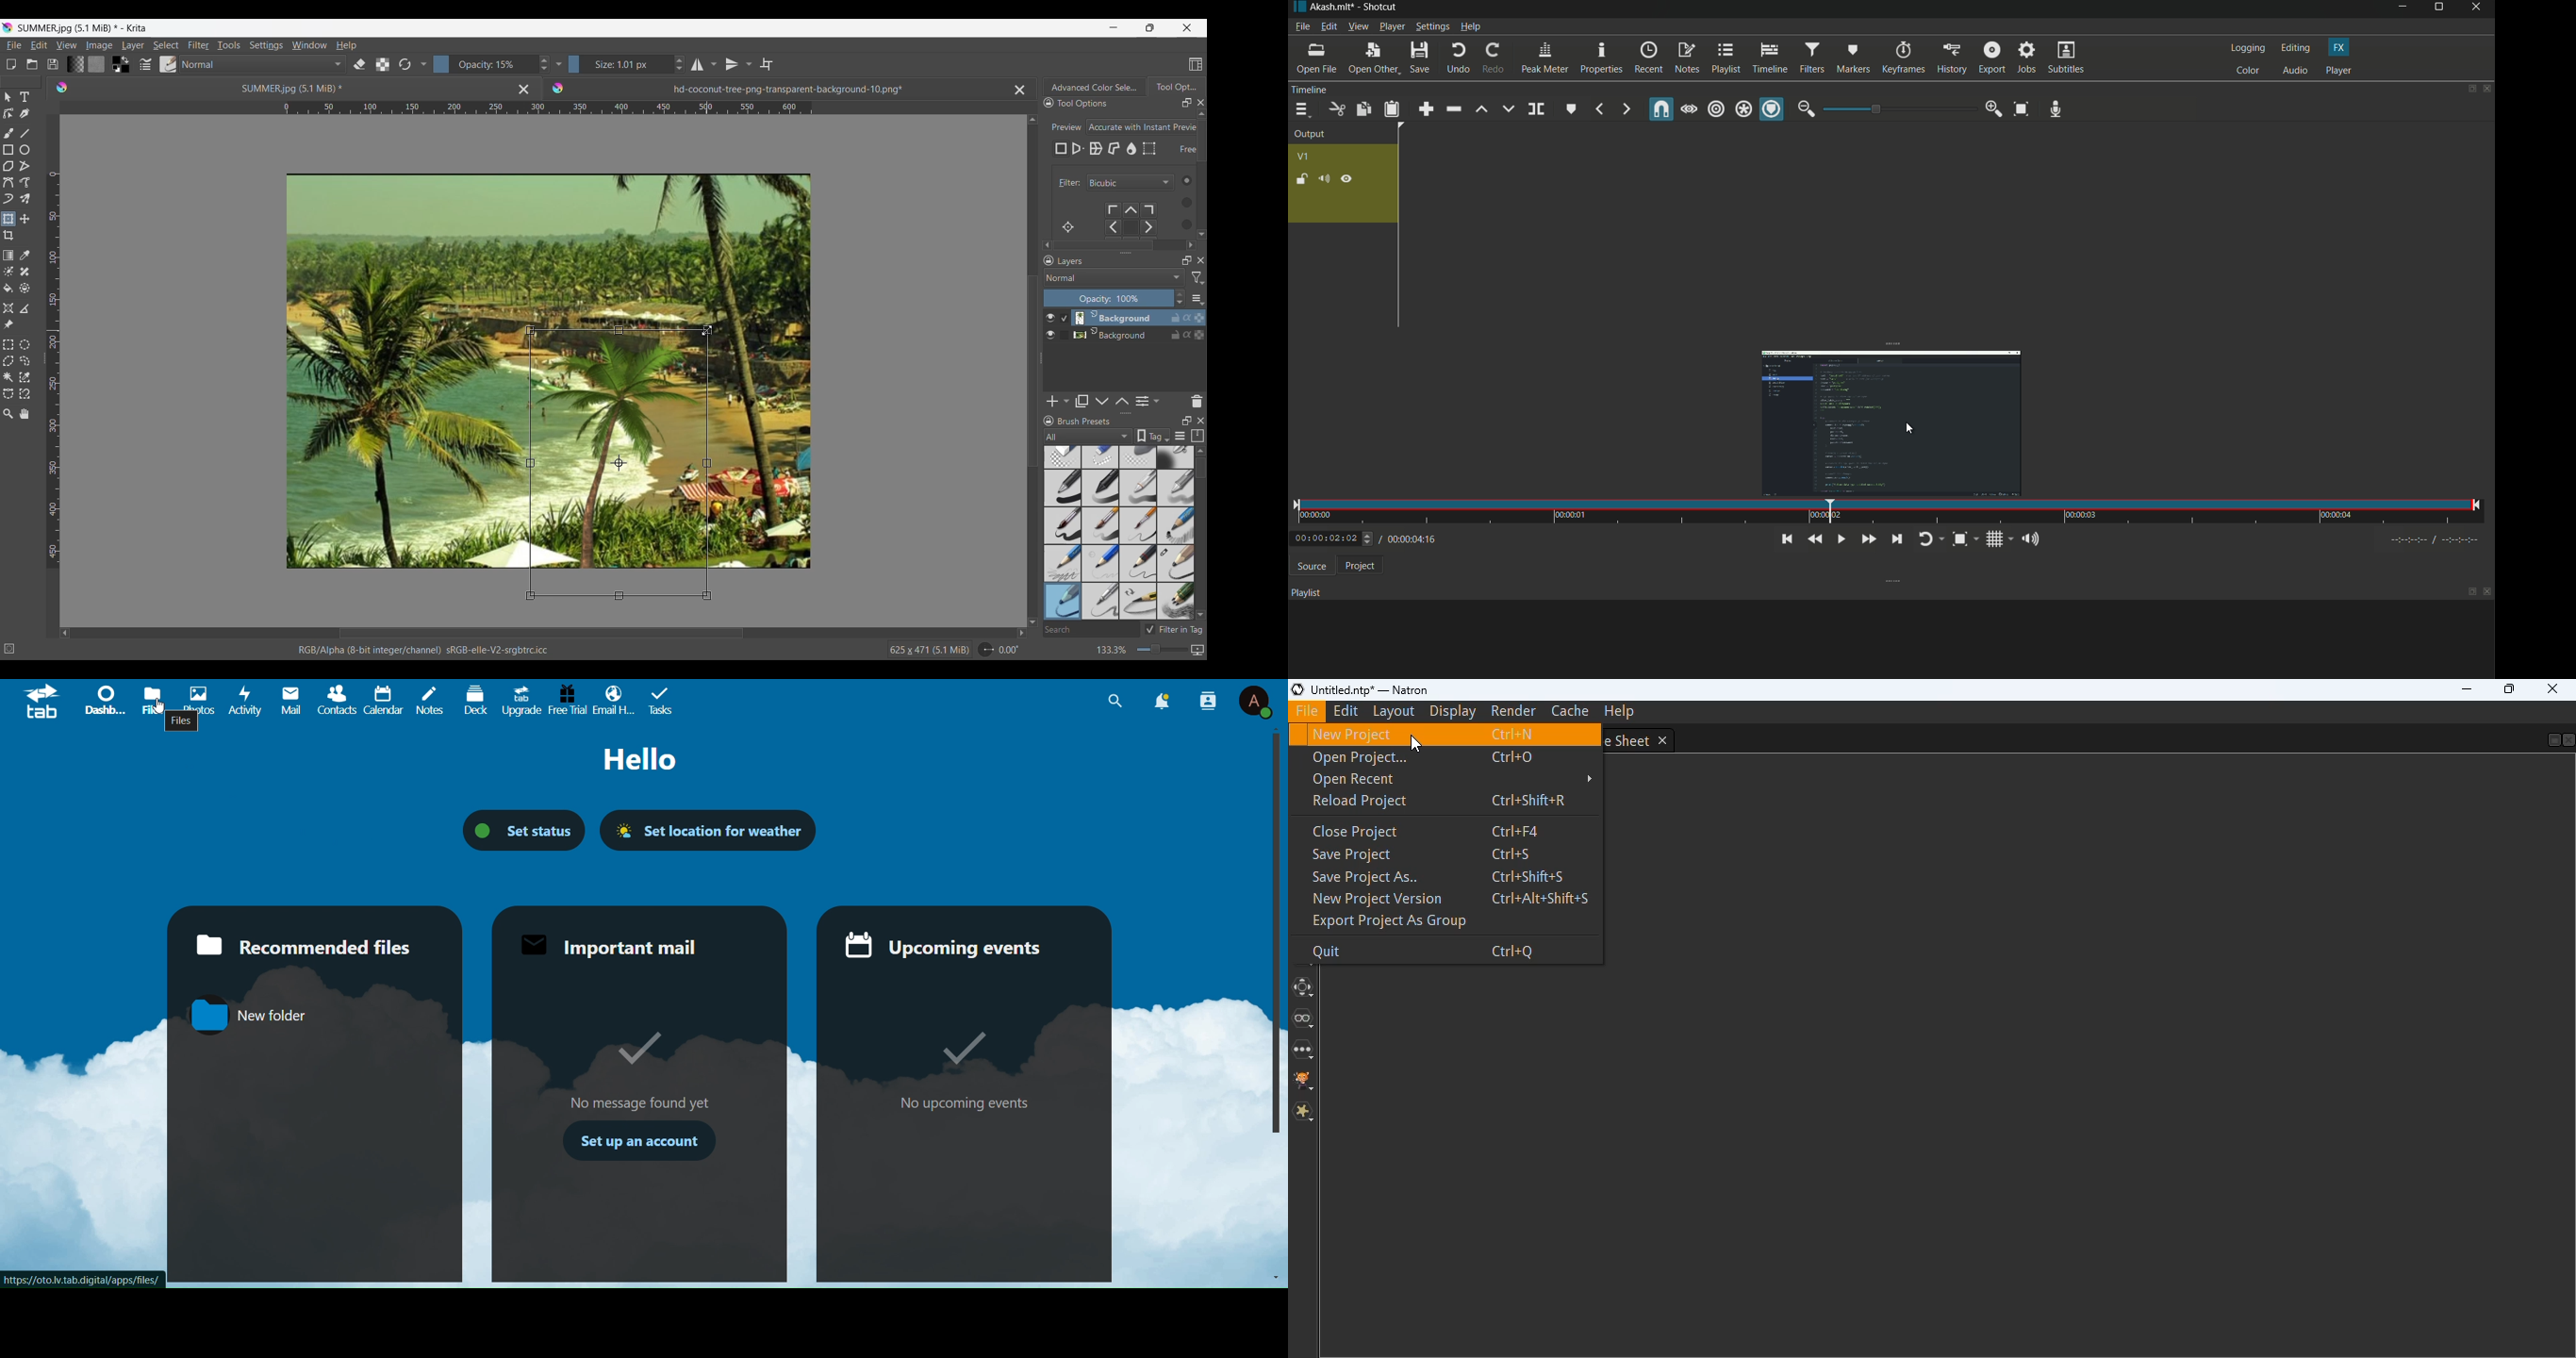 This screenshot has width=2576, height=1372. What do you see at coordinates (1187, 103) in the screenshot?
I see `Float docker` at bounding box center [1187, 103].